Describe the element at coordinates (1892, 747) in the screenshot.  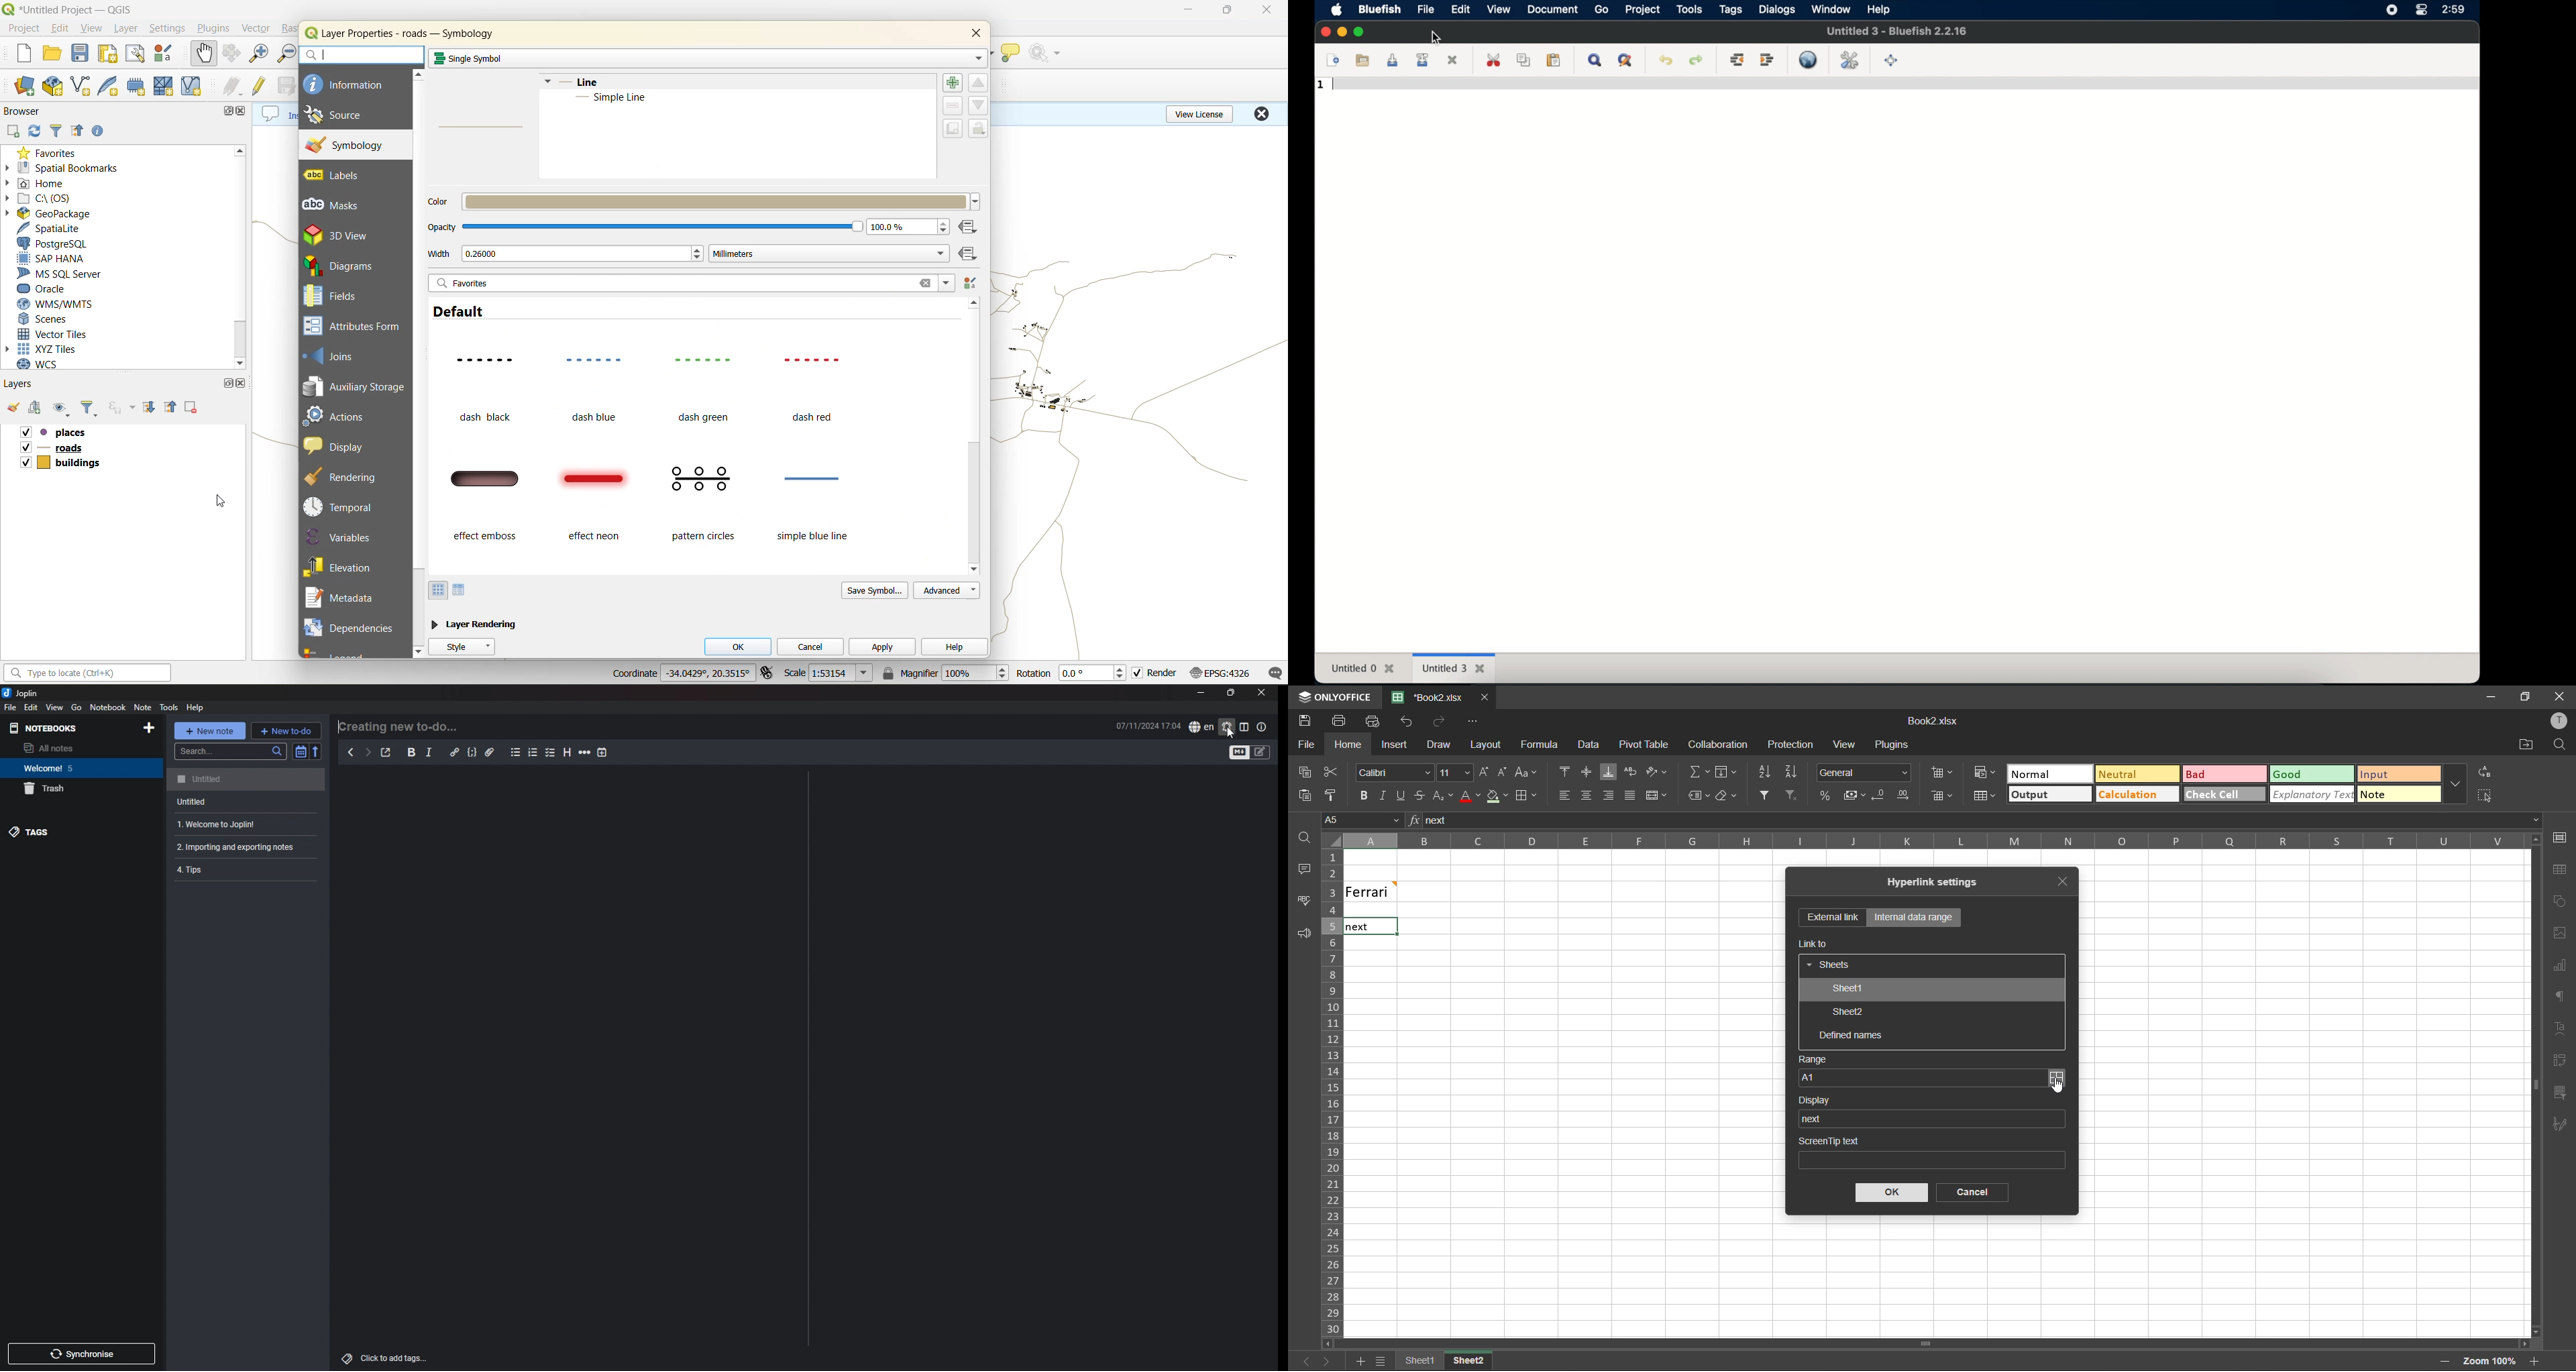
I see `plugins` at that location.